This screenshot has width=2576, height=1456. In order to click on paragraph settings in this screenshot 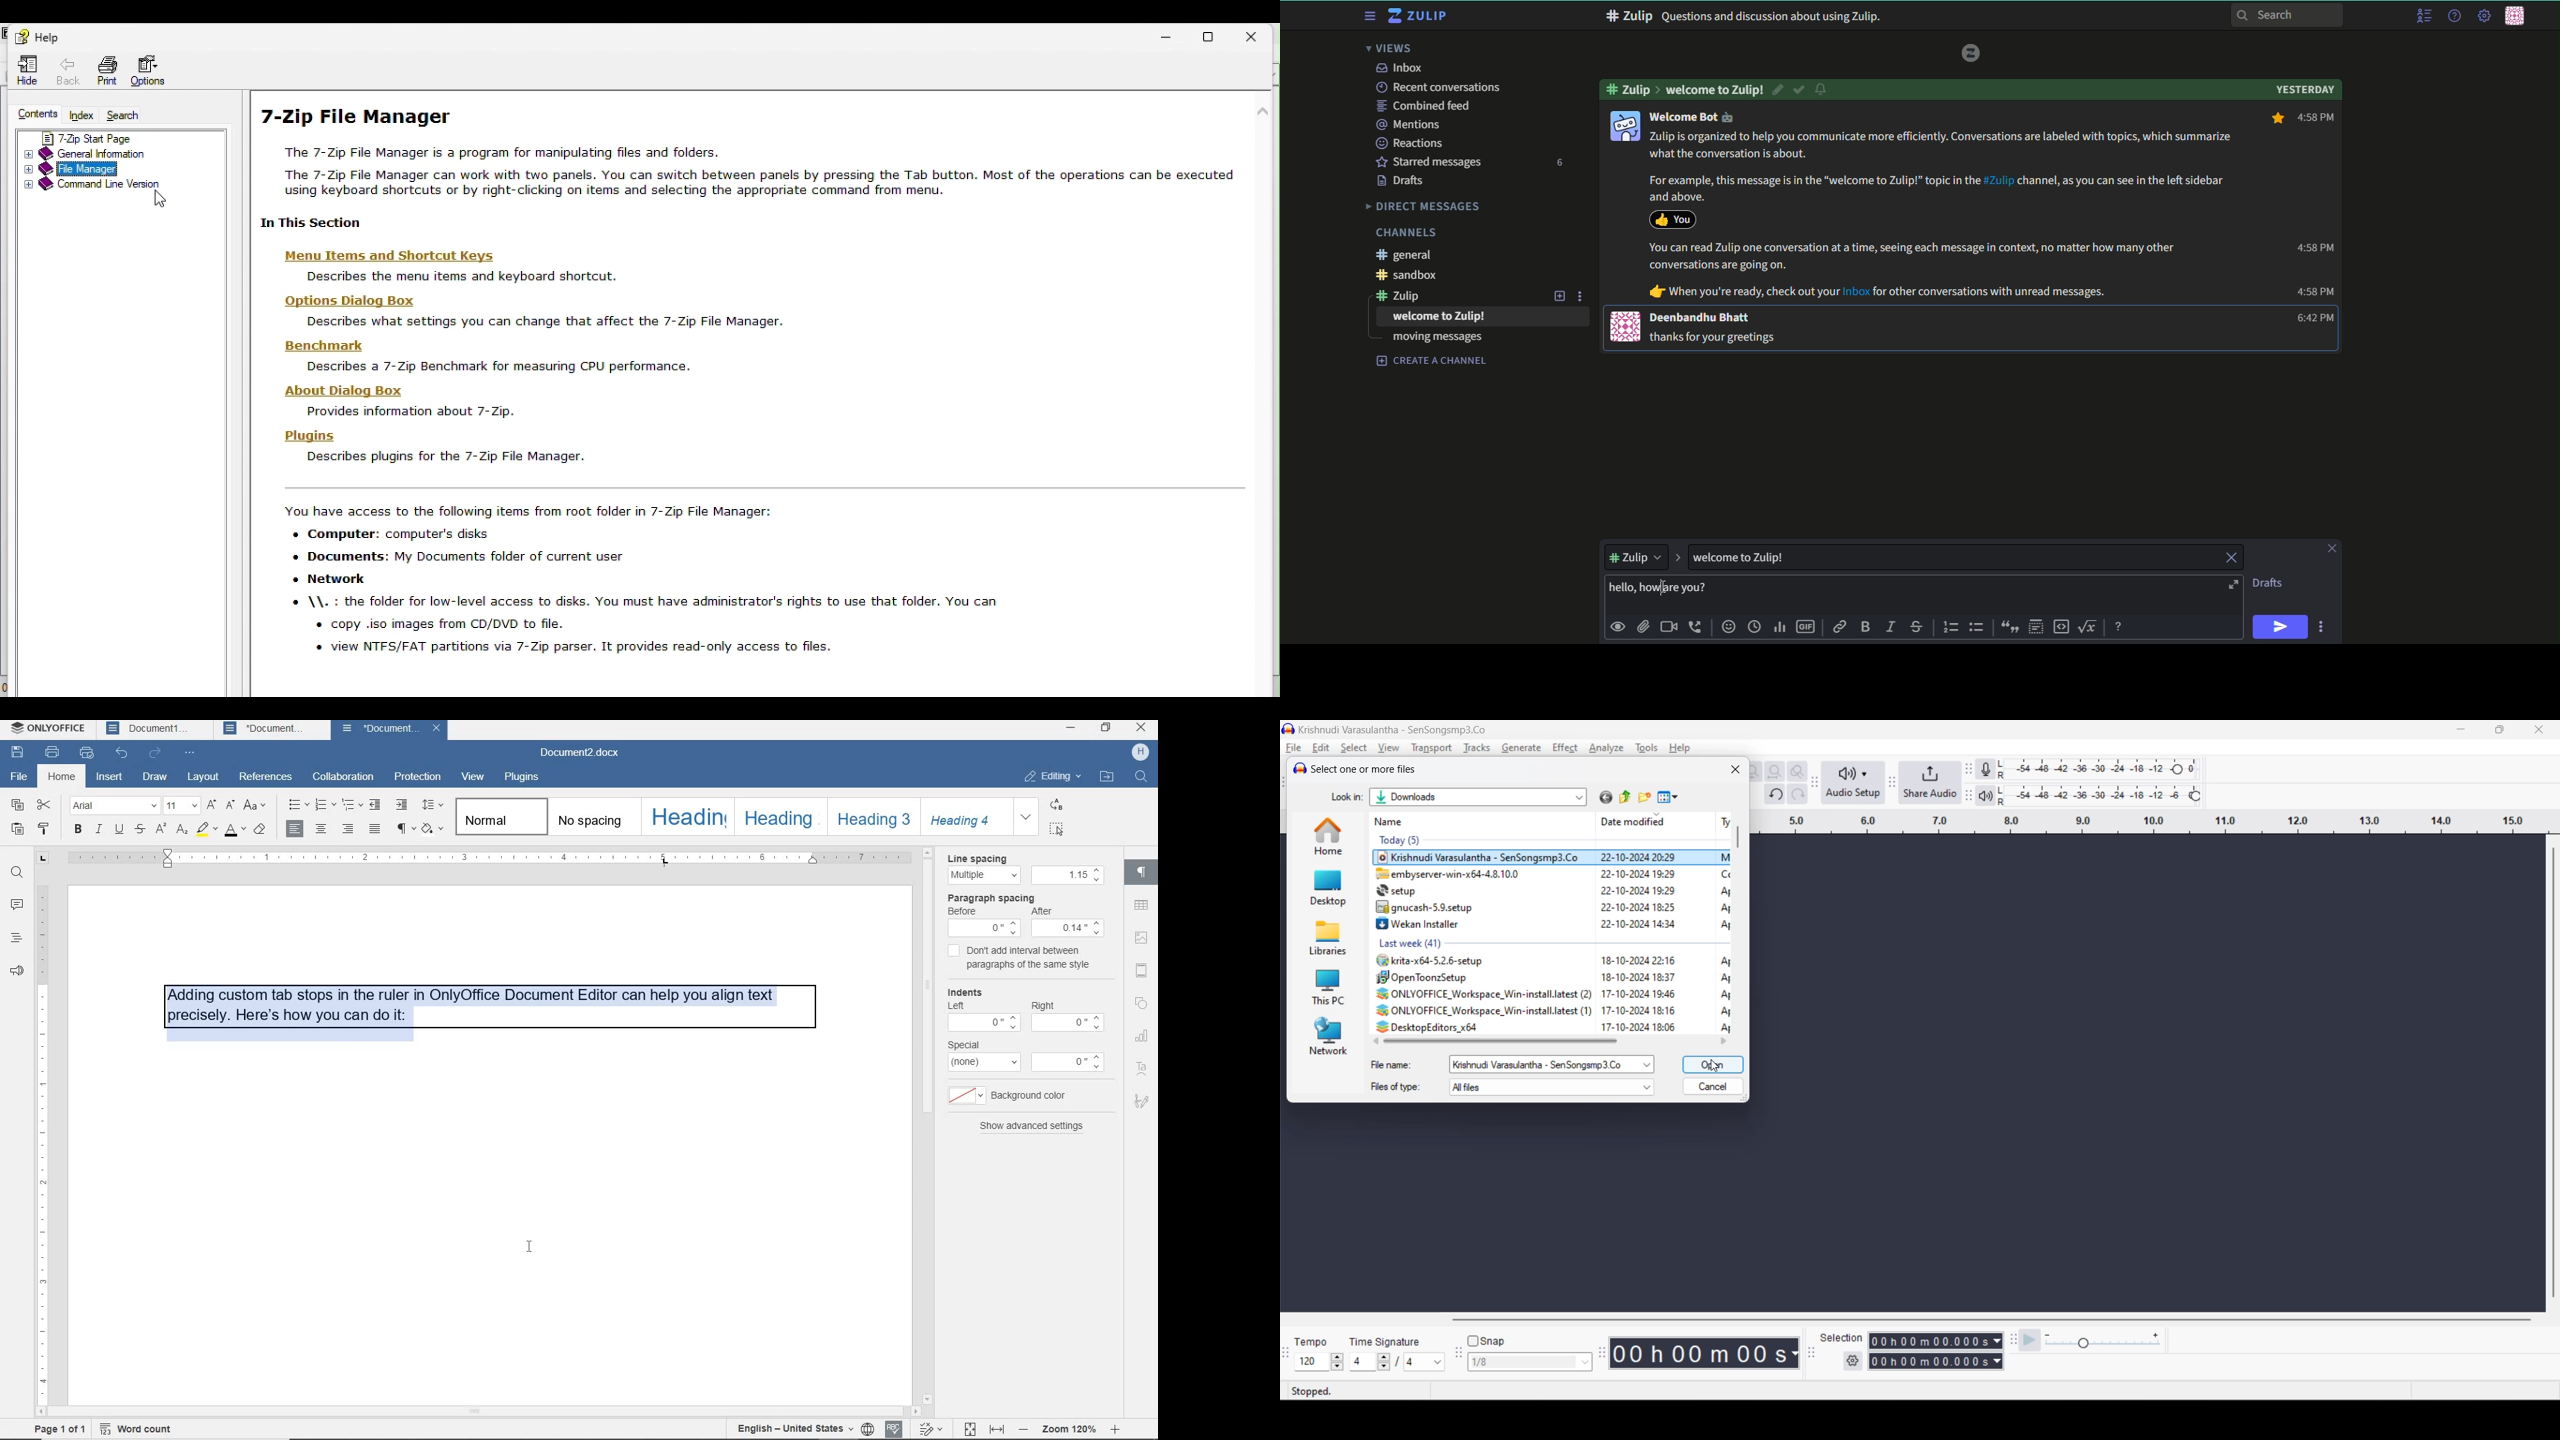, I will do `click(1143, 872)`.